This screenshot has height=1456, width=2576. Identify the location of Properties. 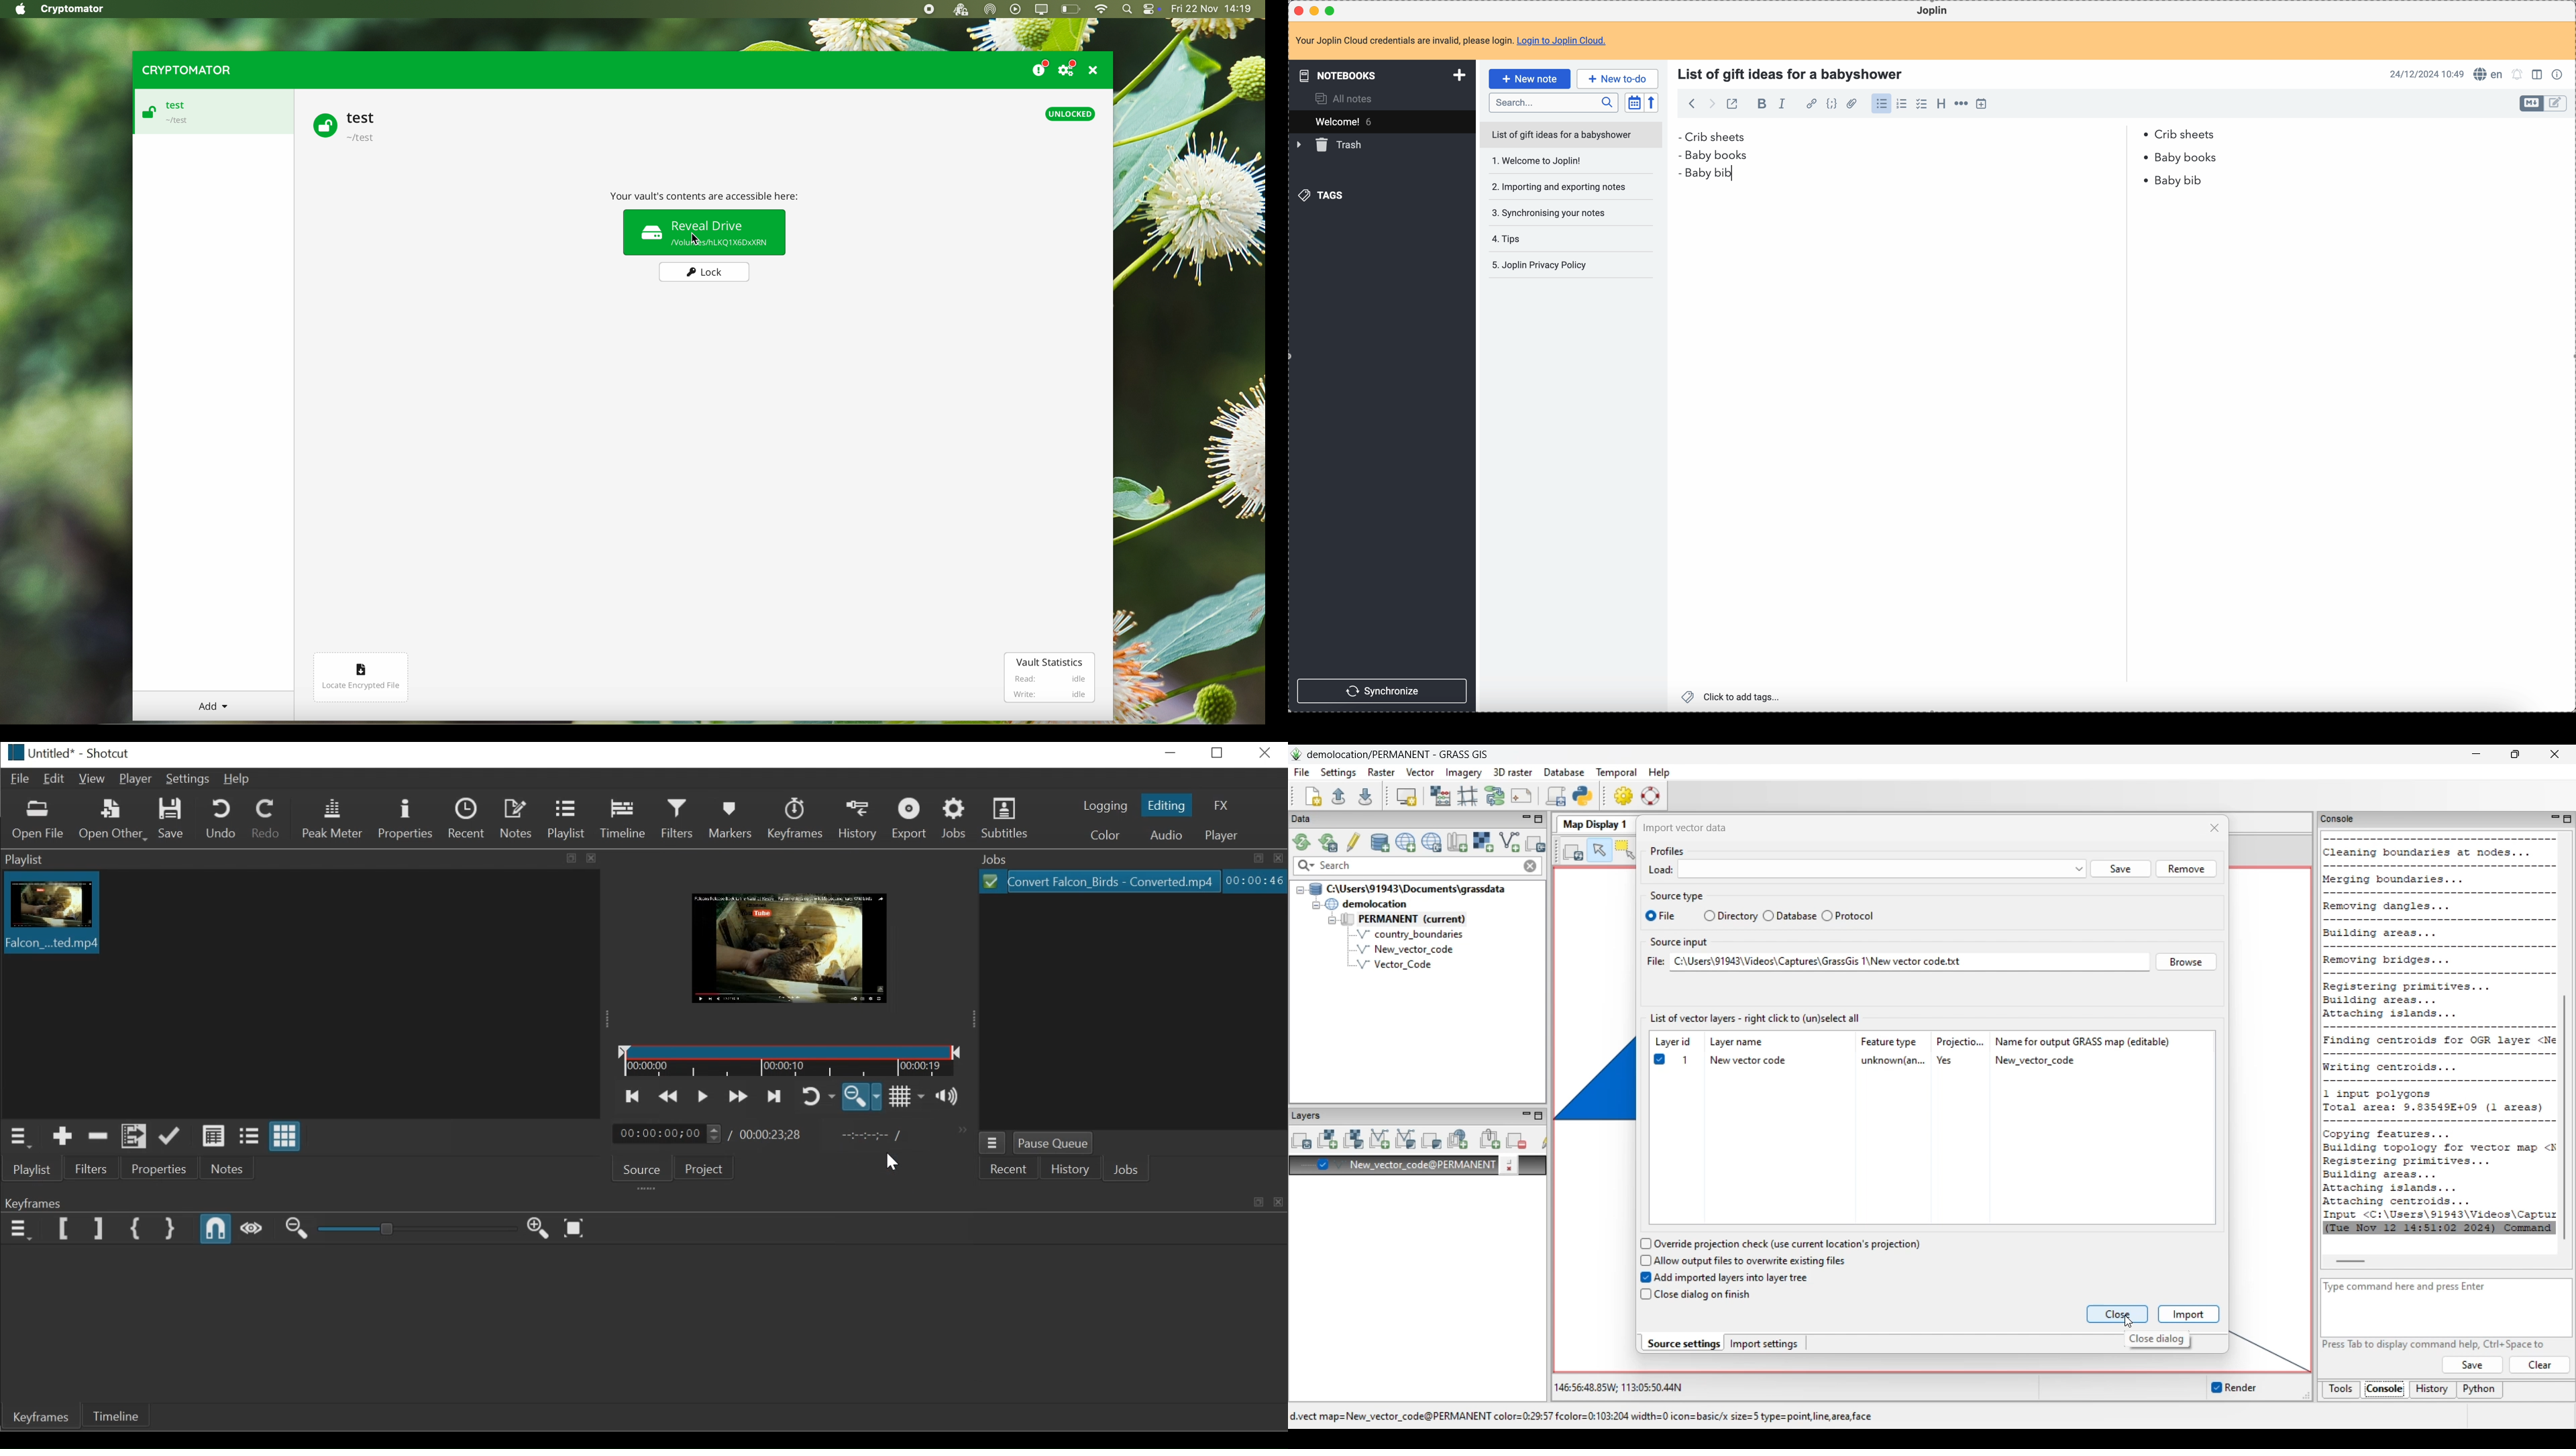
(406, 818).